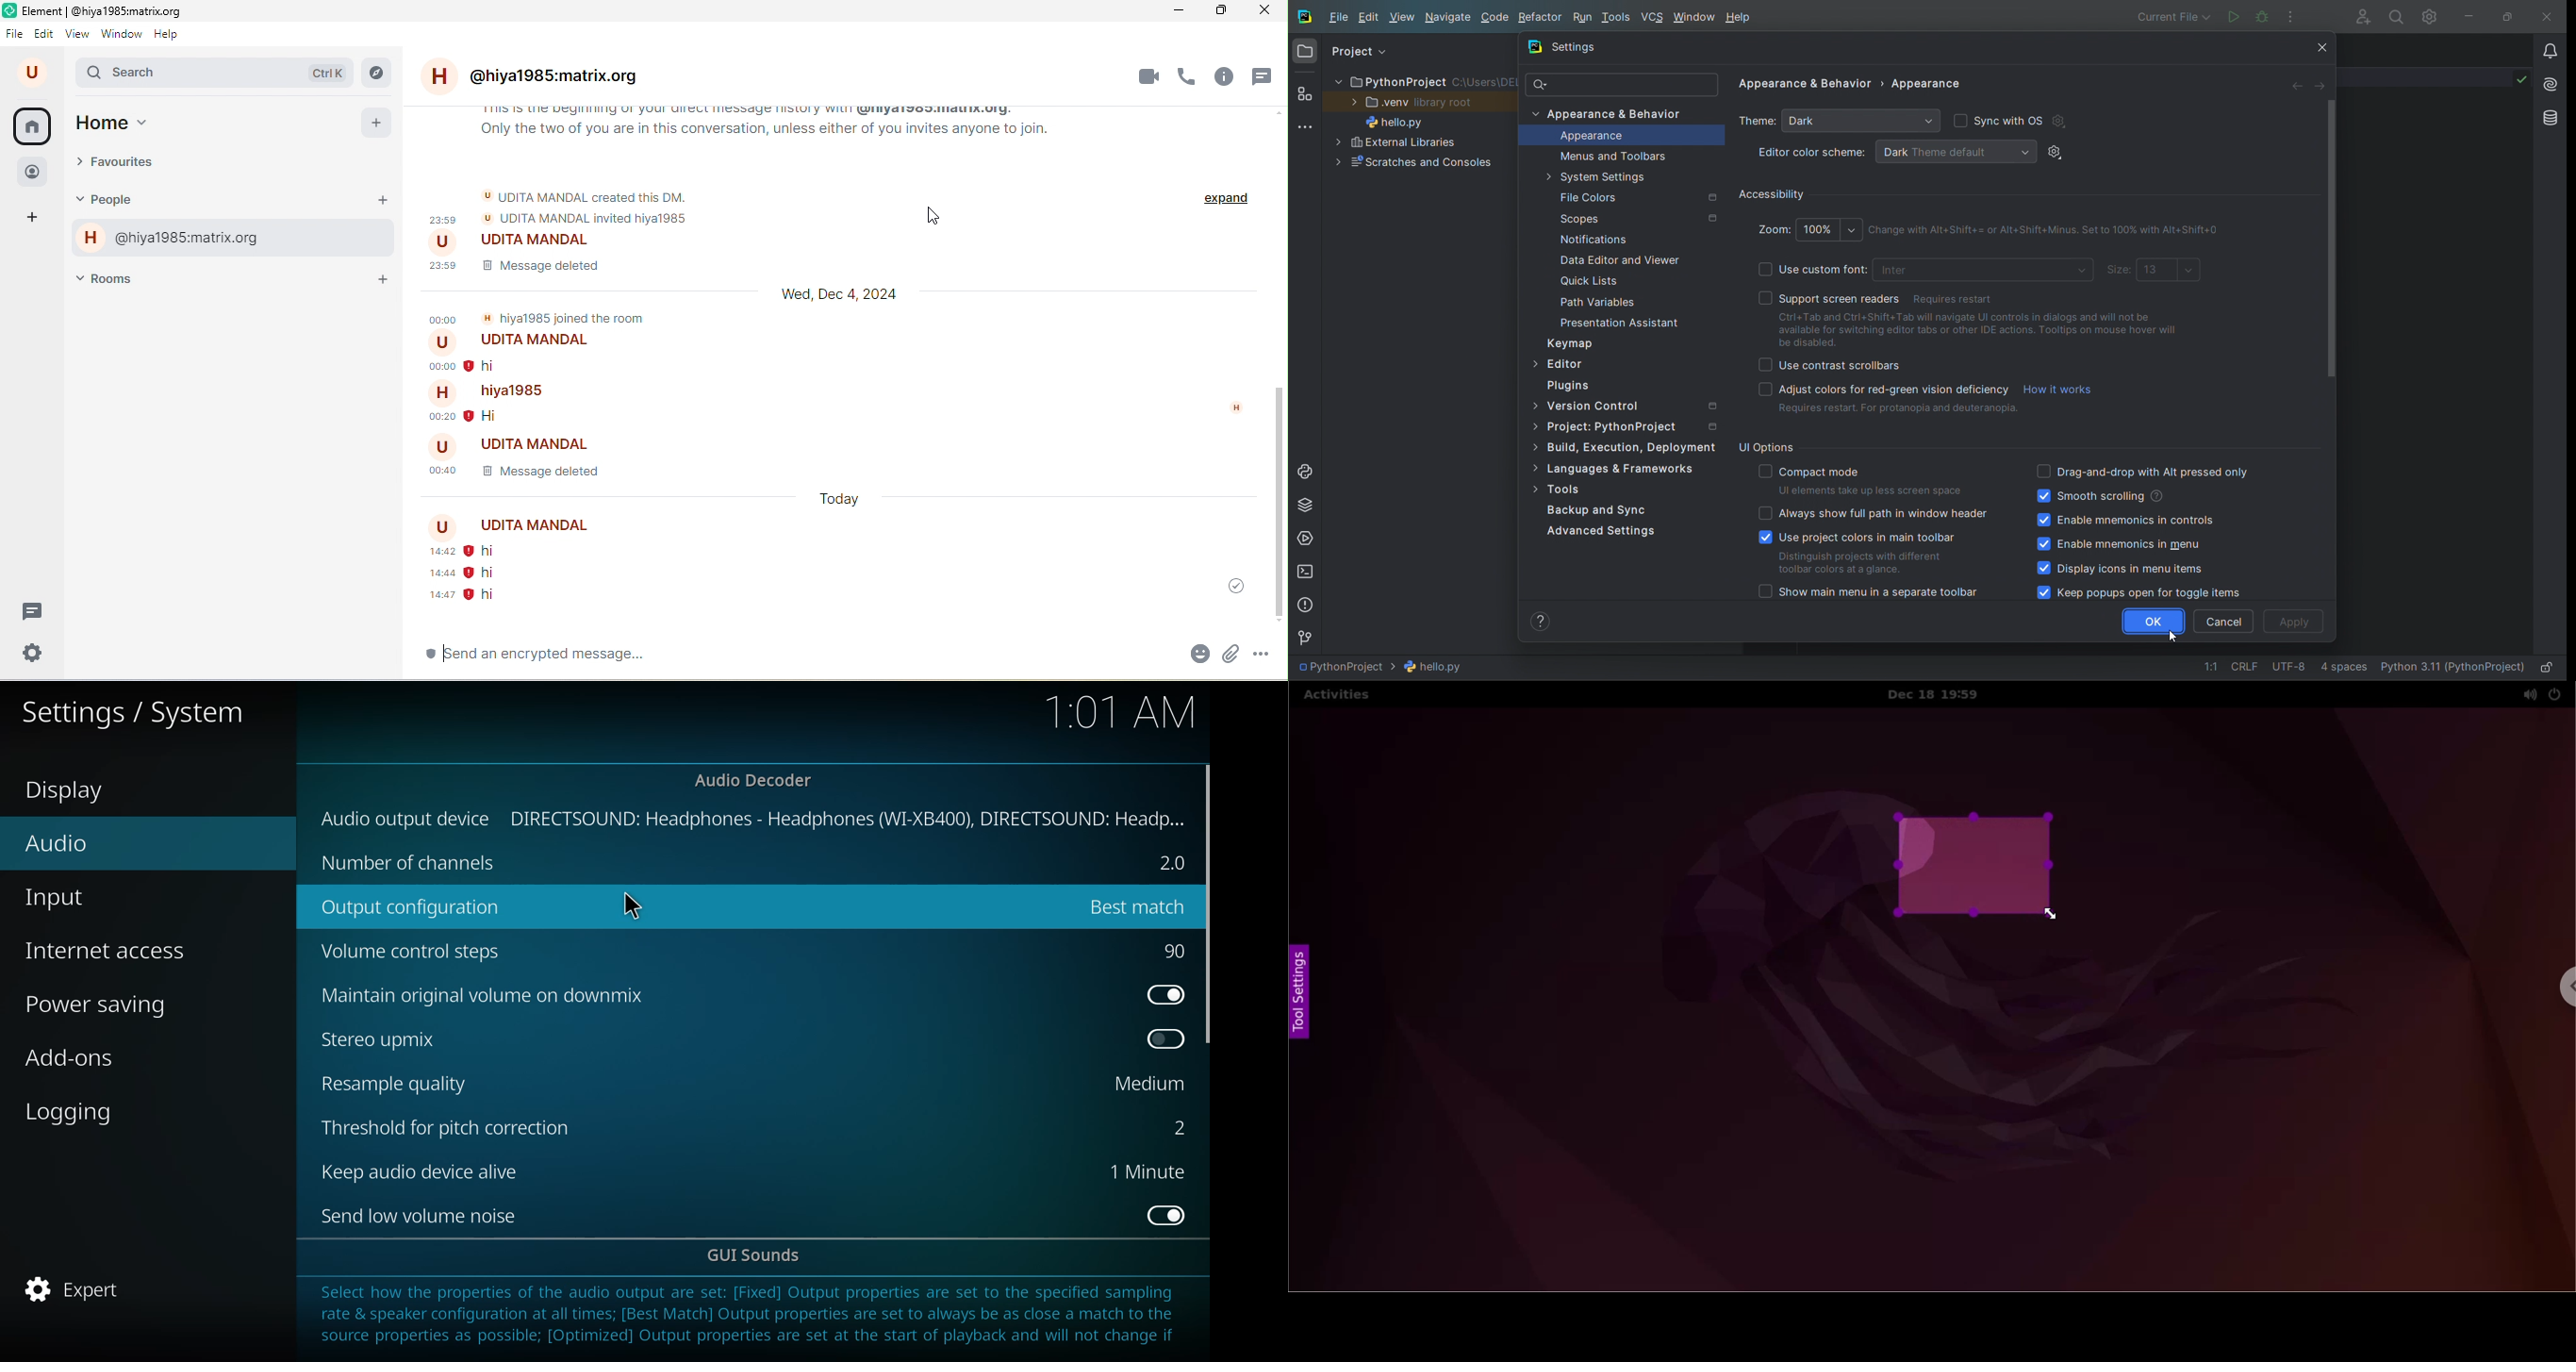 This screenshot has width=2576, height=1372. I want to click on add space, so click(36, 220).